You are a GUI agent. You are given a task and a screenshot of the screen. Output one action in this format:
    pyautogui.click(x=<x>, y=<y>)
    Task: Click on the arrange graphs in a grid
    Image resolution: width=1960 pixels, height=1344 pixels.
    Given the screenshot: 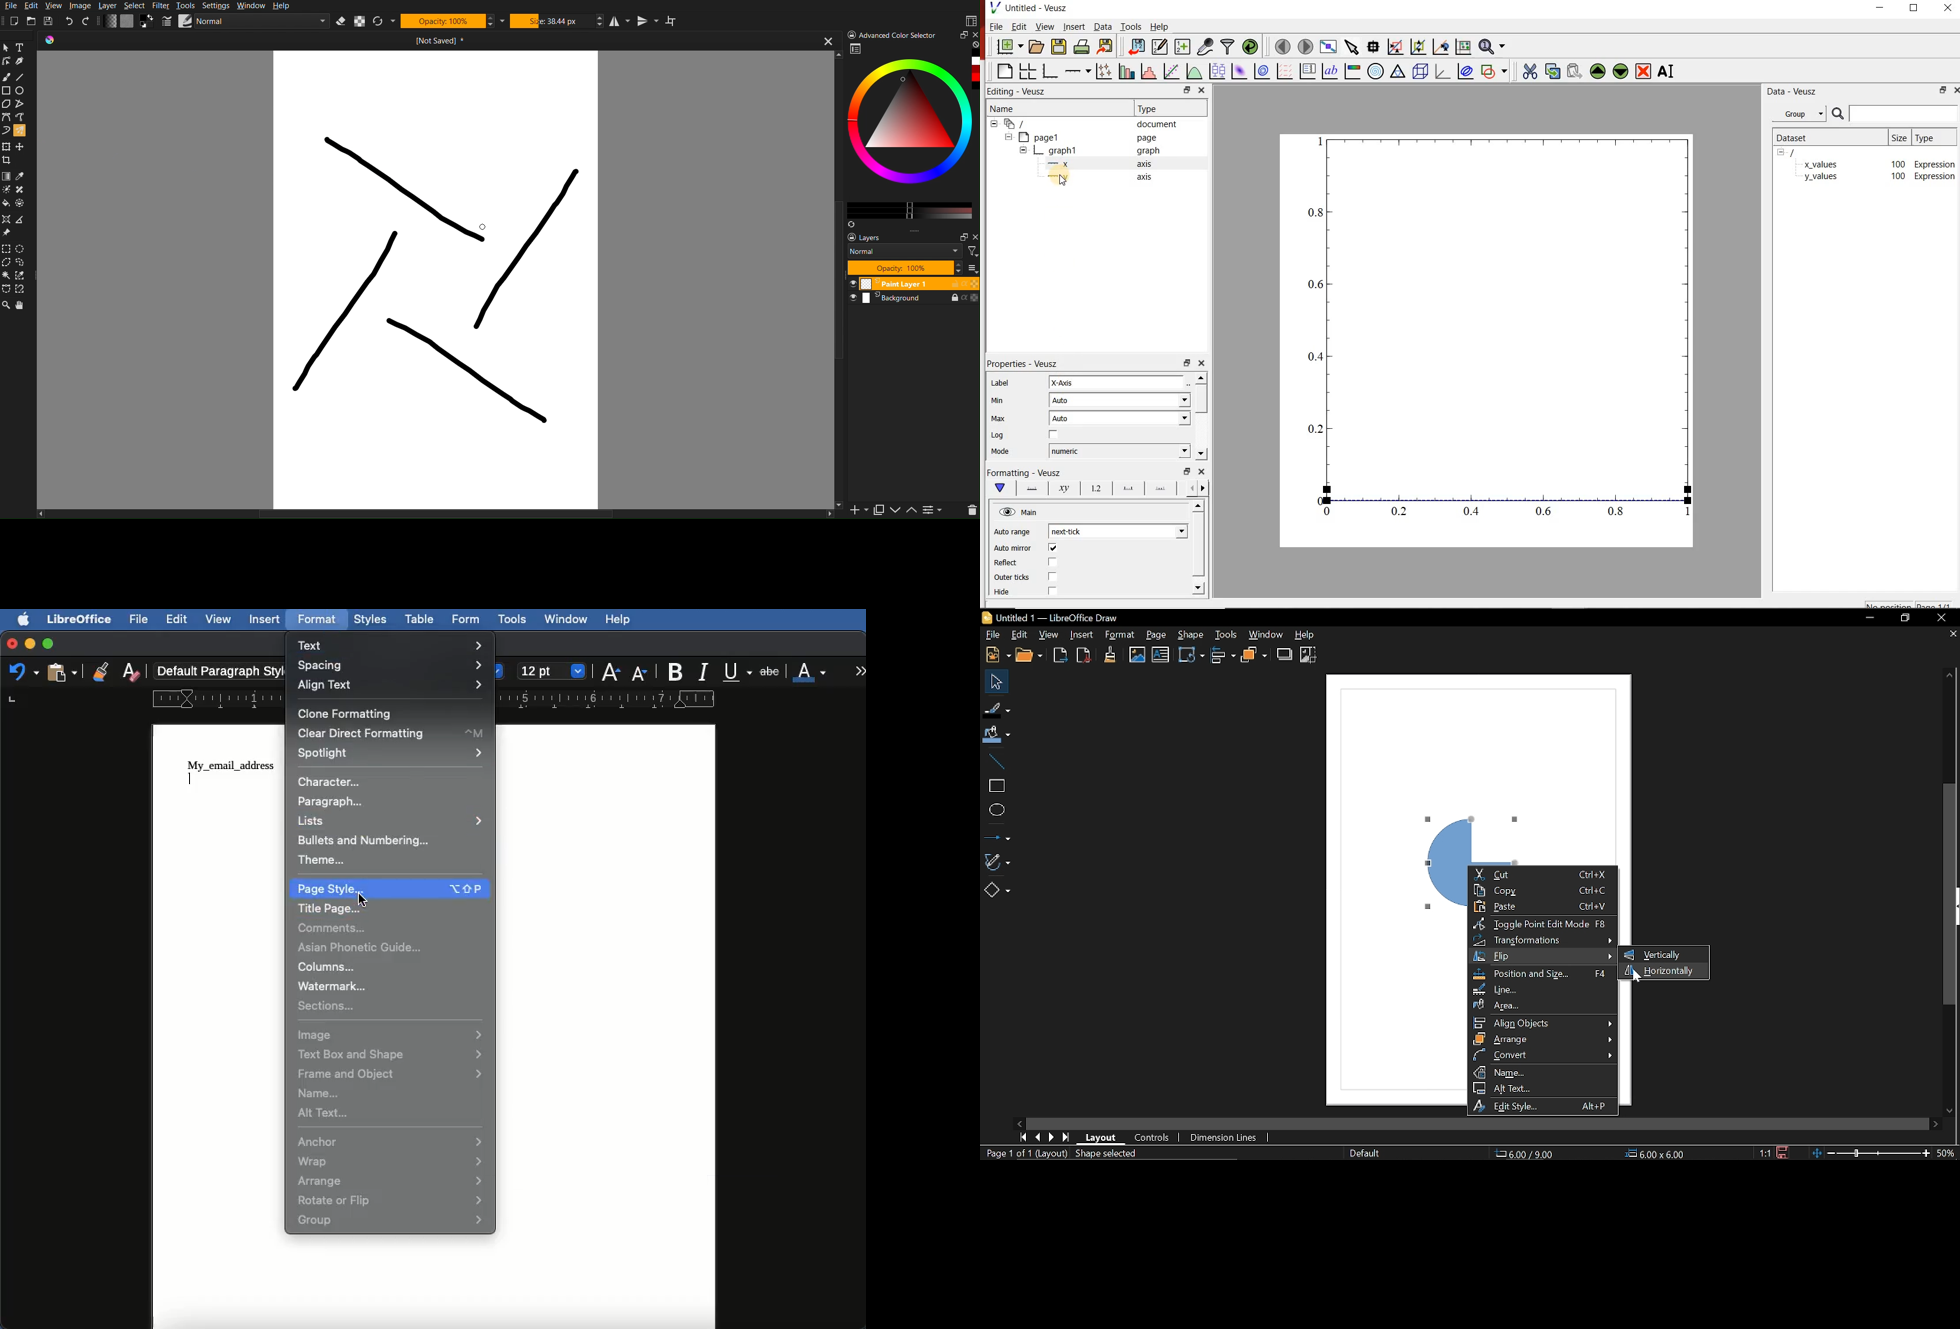 What is the action you would take?
    pyautogui.click(x=1027, y=72)
    